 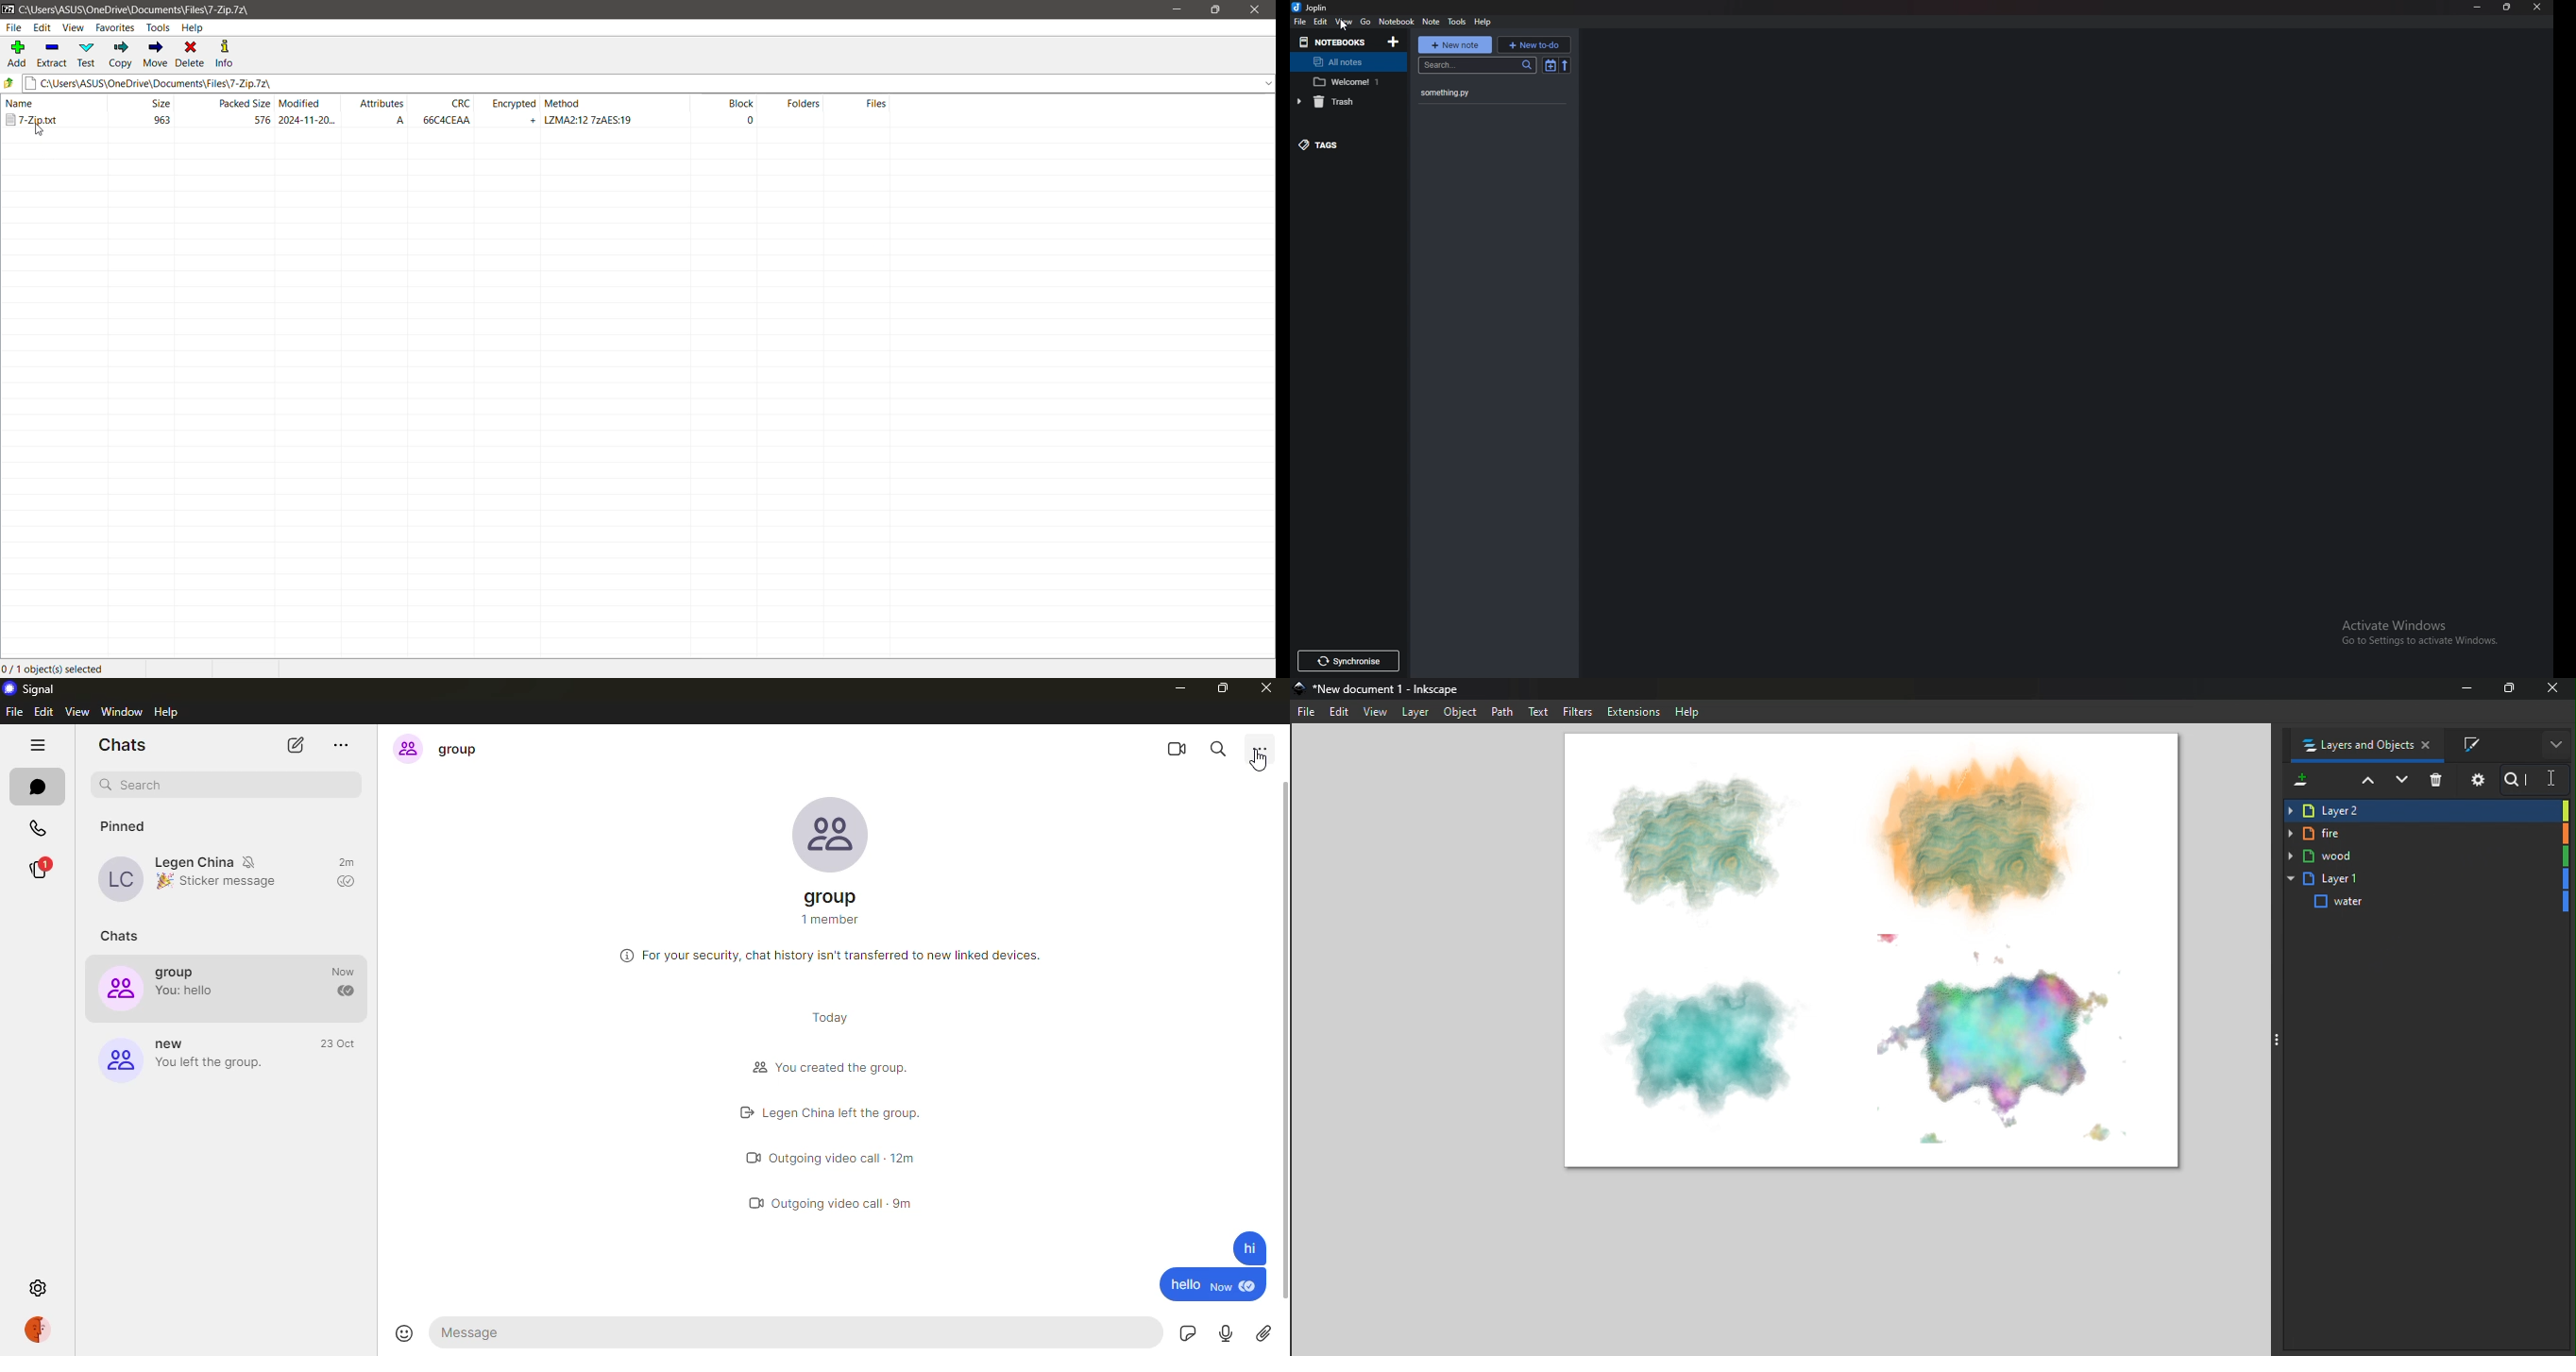 I want to click on mute notifications, so click(x=254, y=860).